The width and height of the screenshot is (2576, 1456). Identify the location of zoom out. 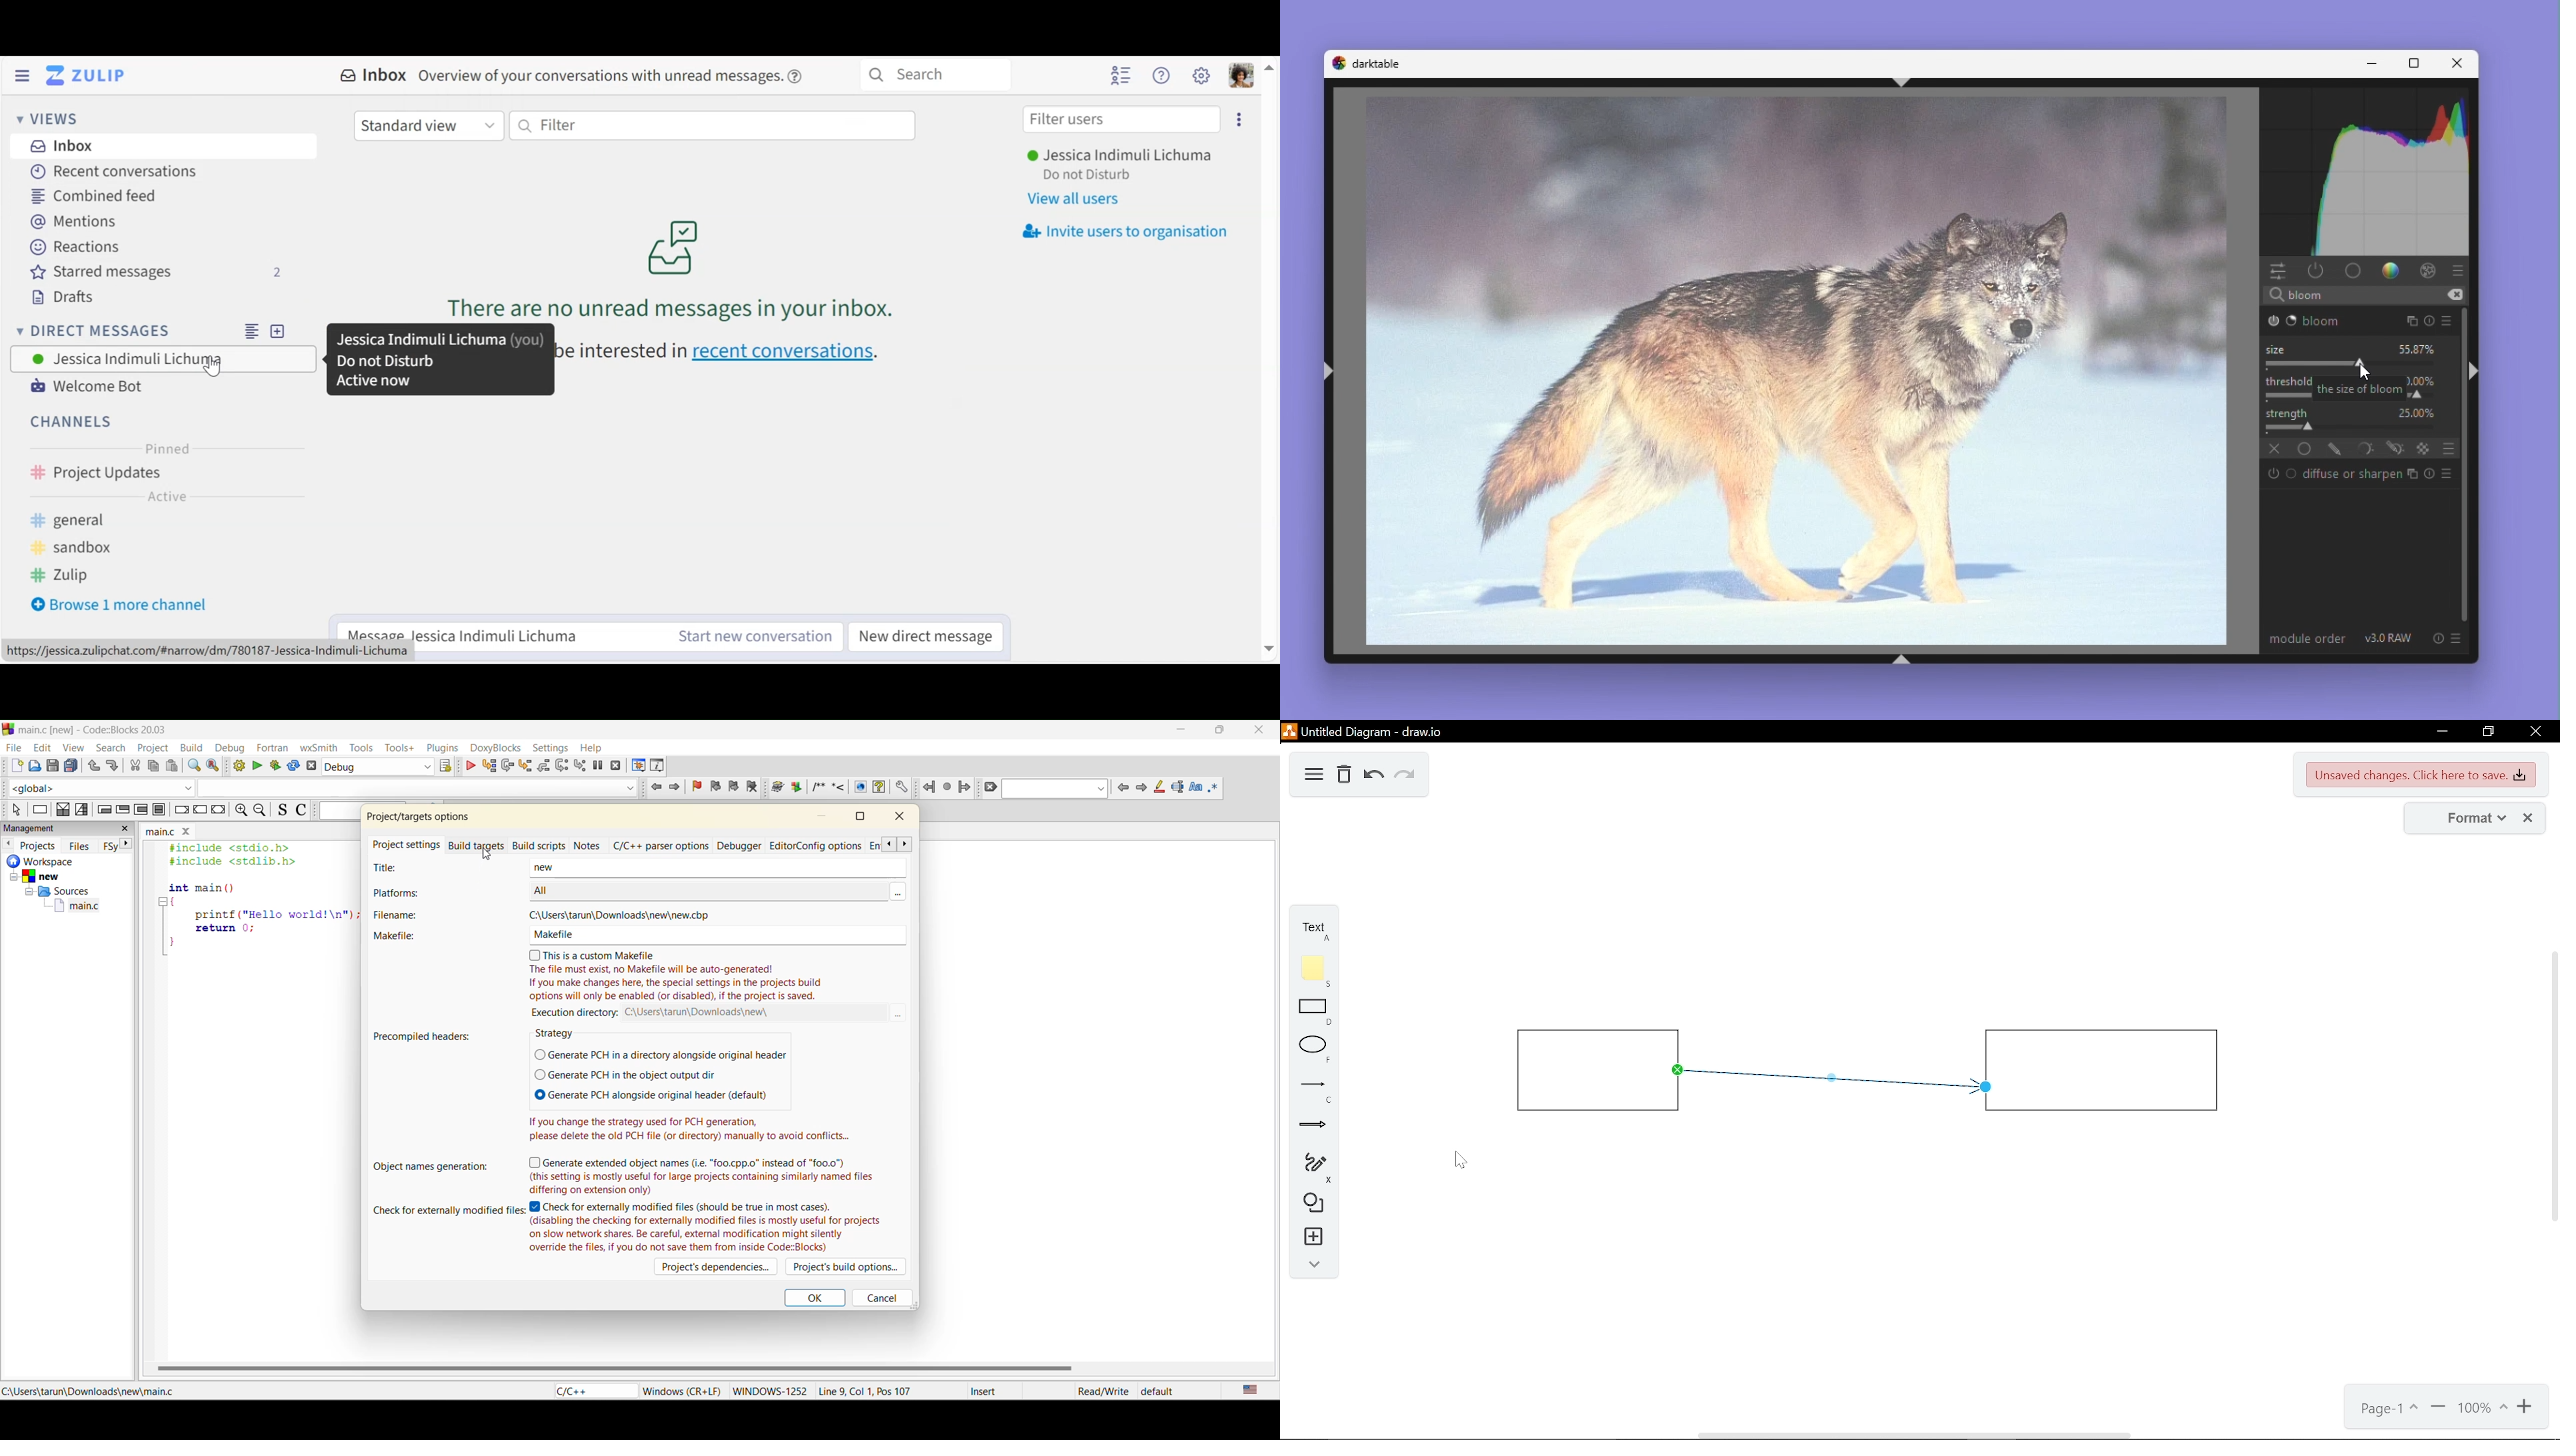
(2438, 1411).